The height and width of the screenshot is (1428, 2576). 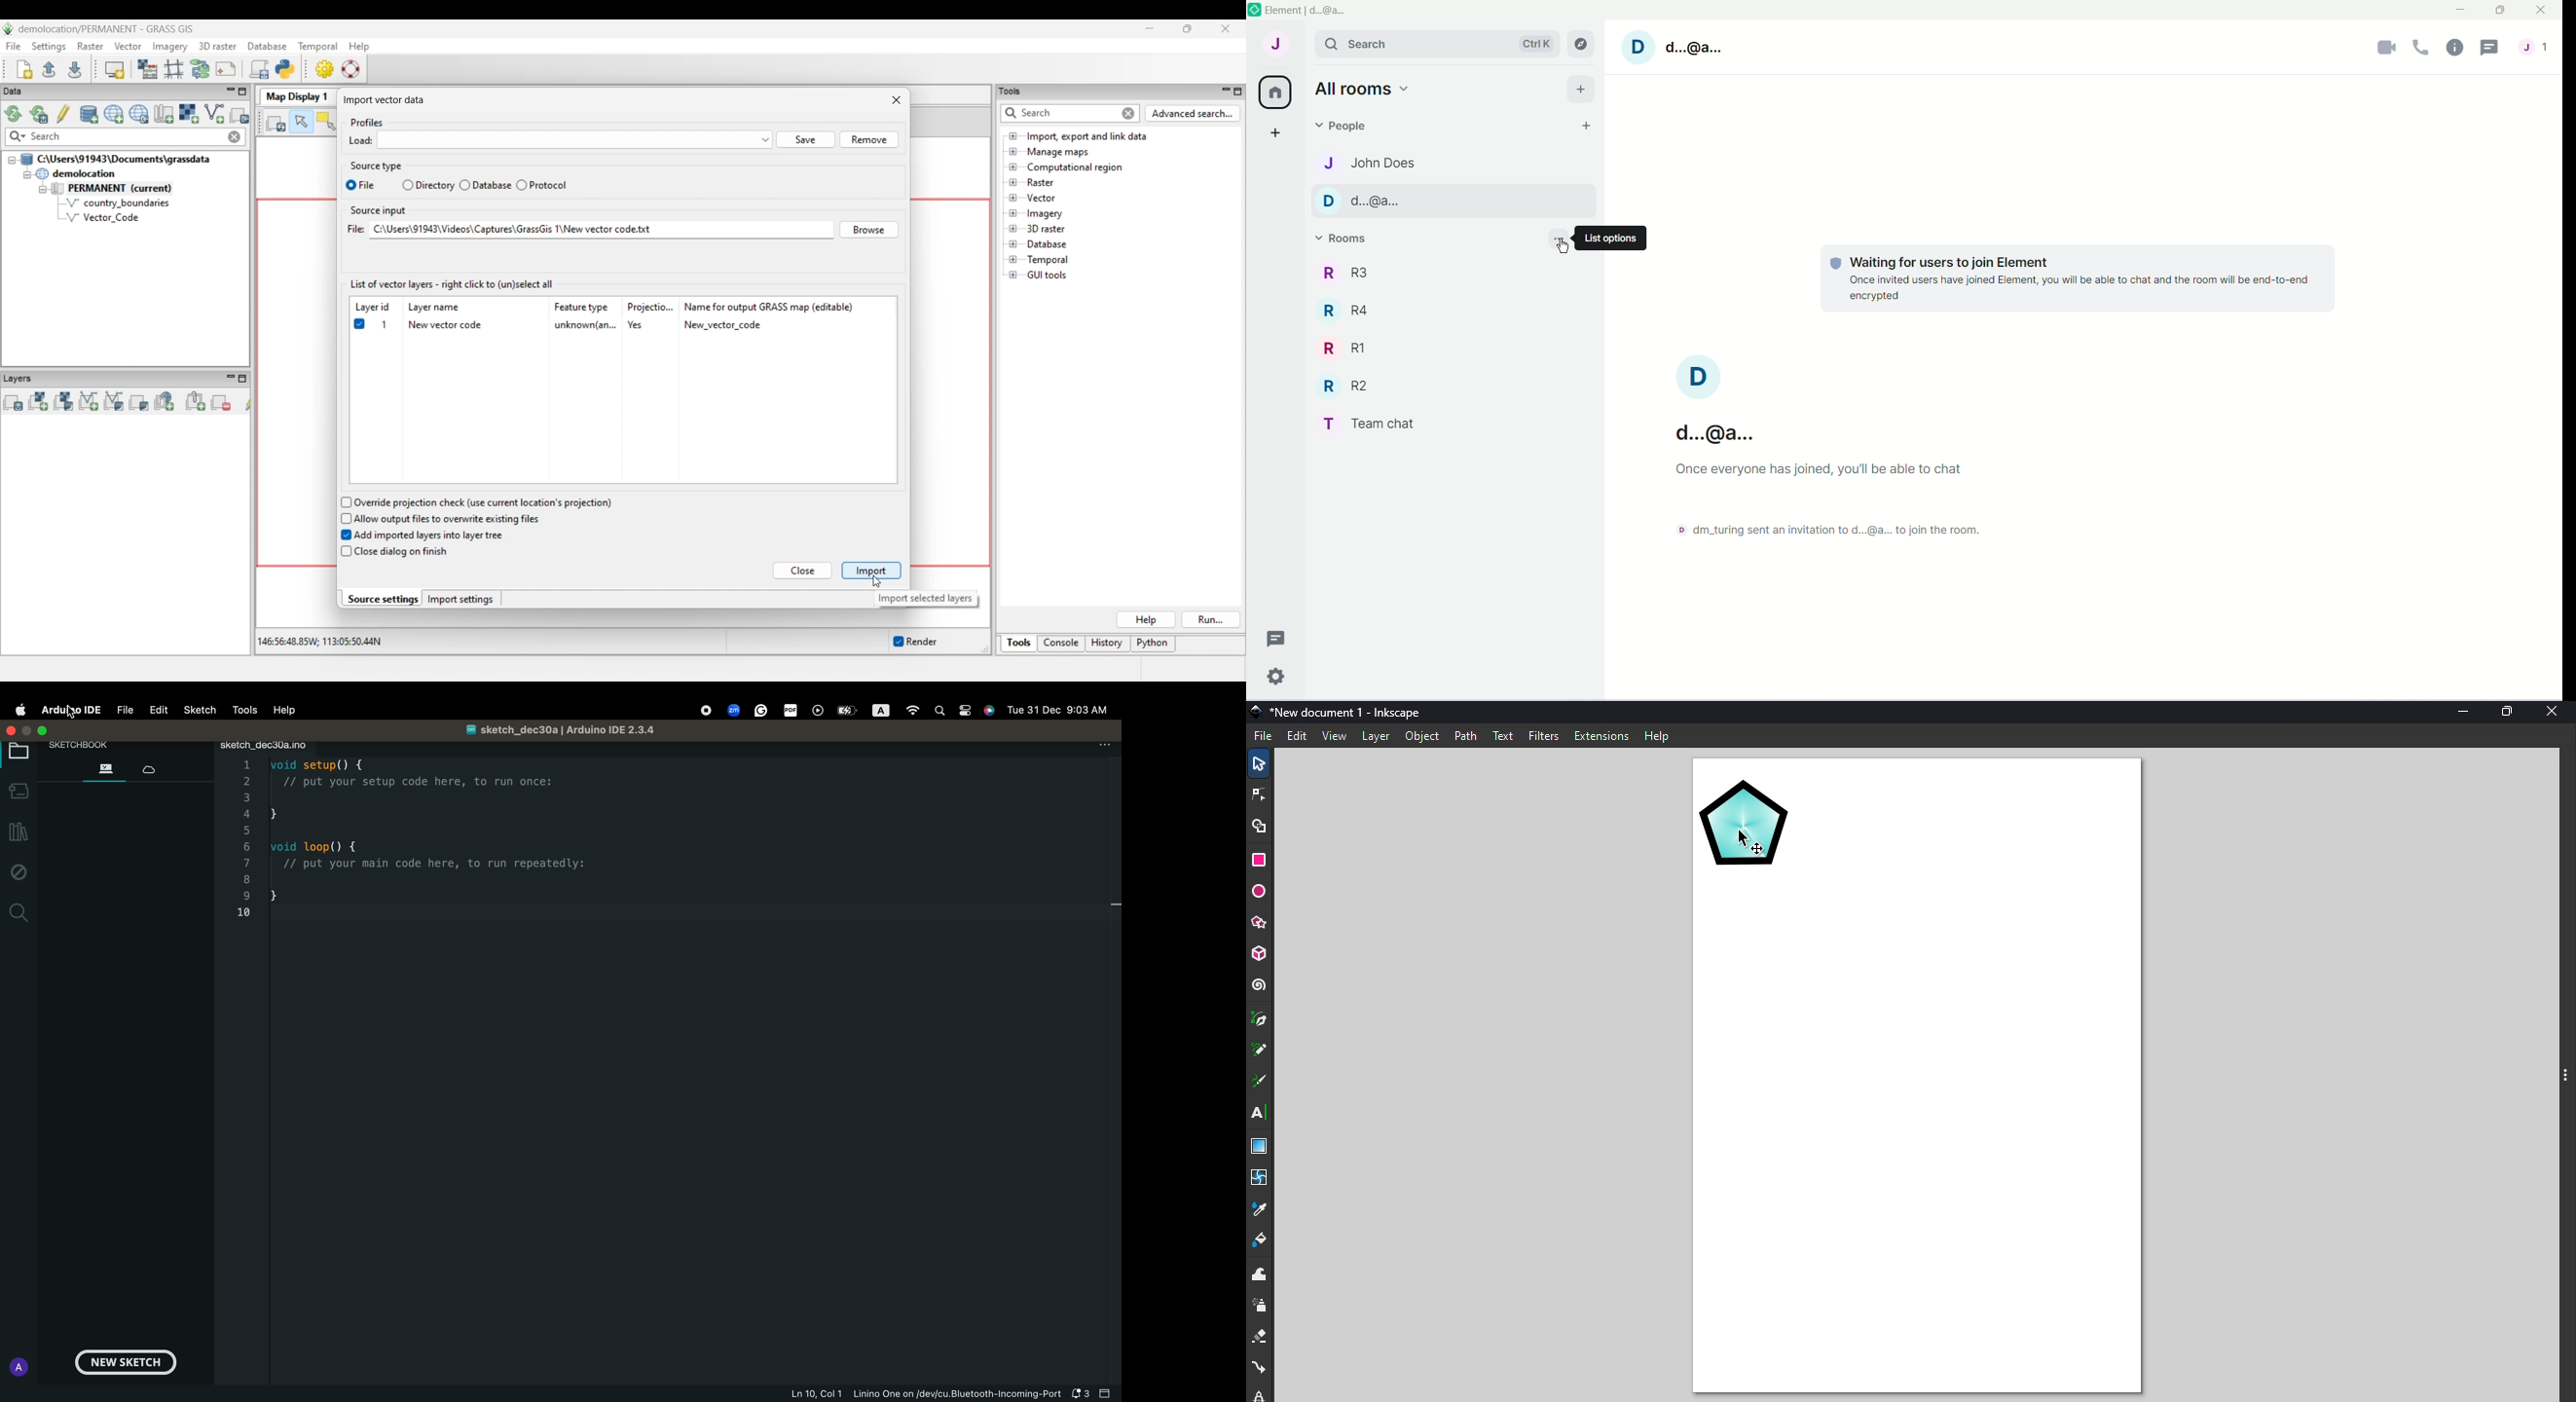 What do you see at coordinates (1278, 674) in the screenshot?
I see `Quick Settings` at bounding box center [1278, 674].